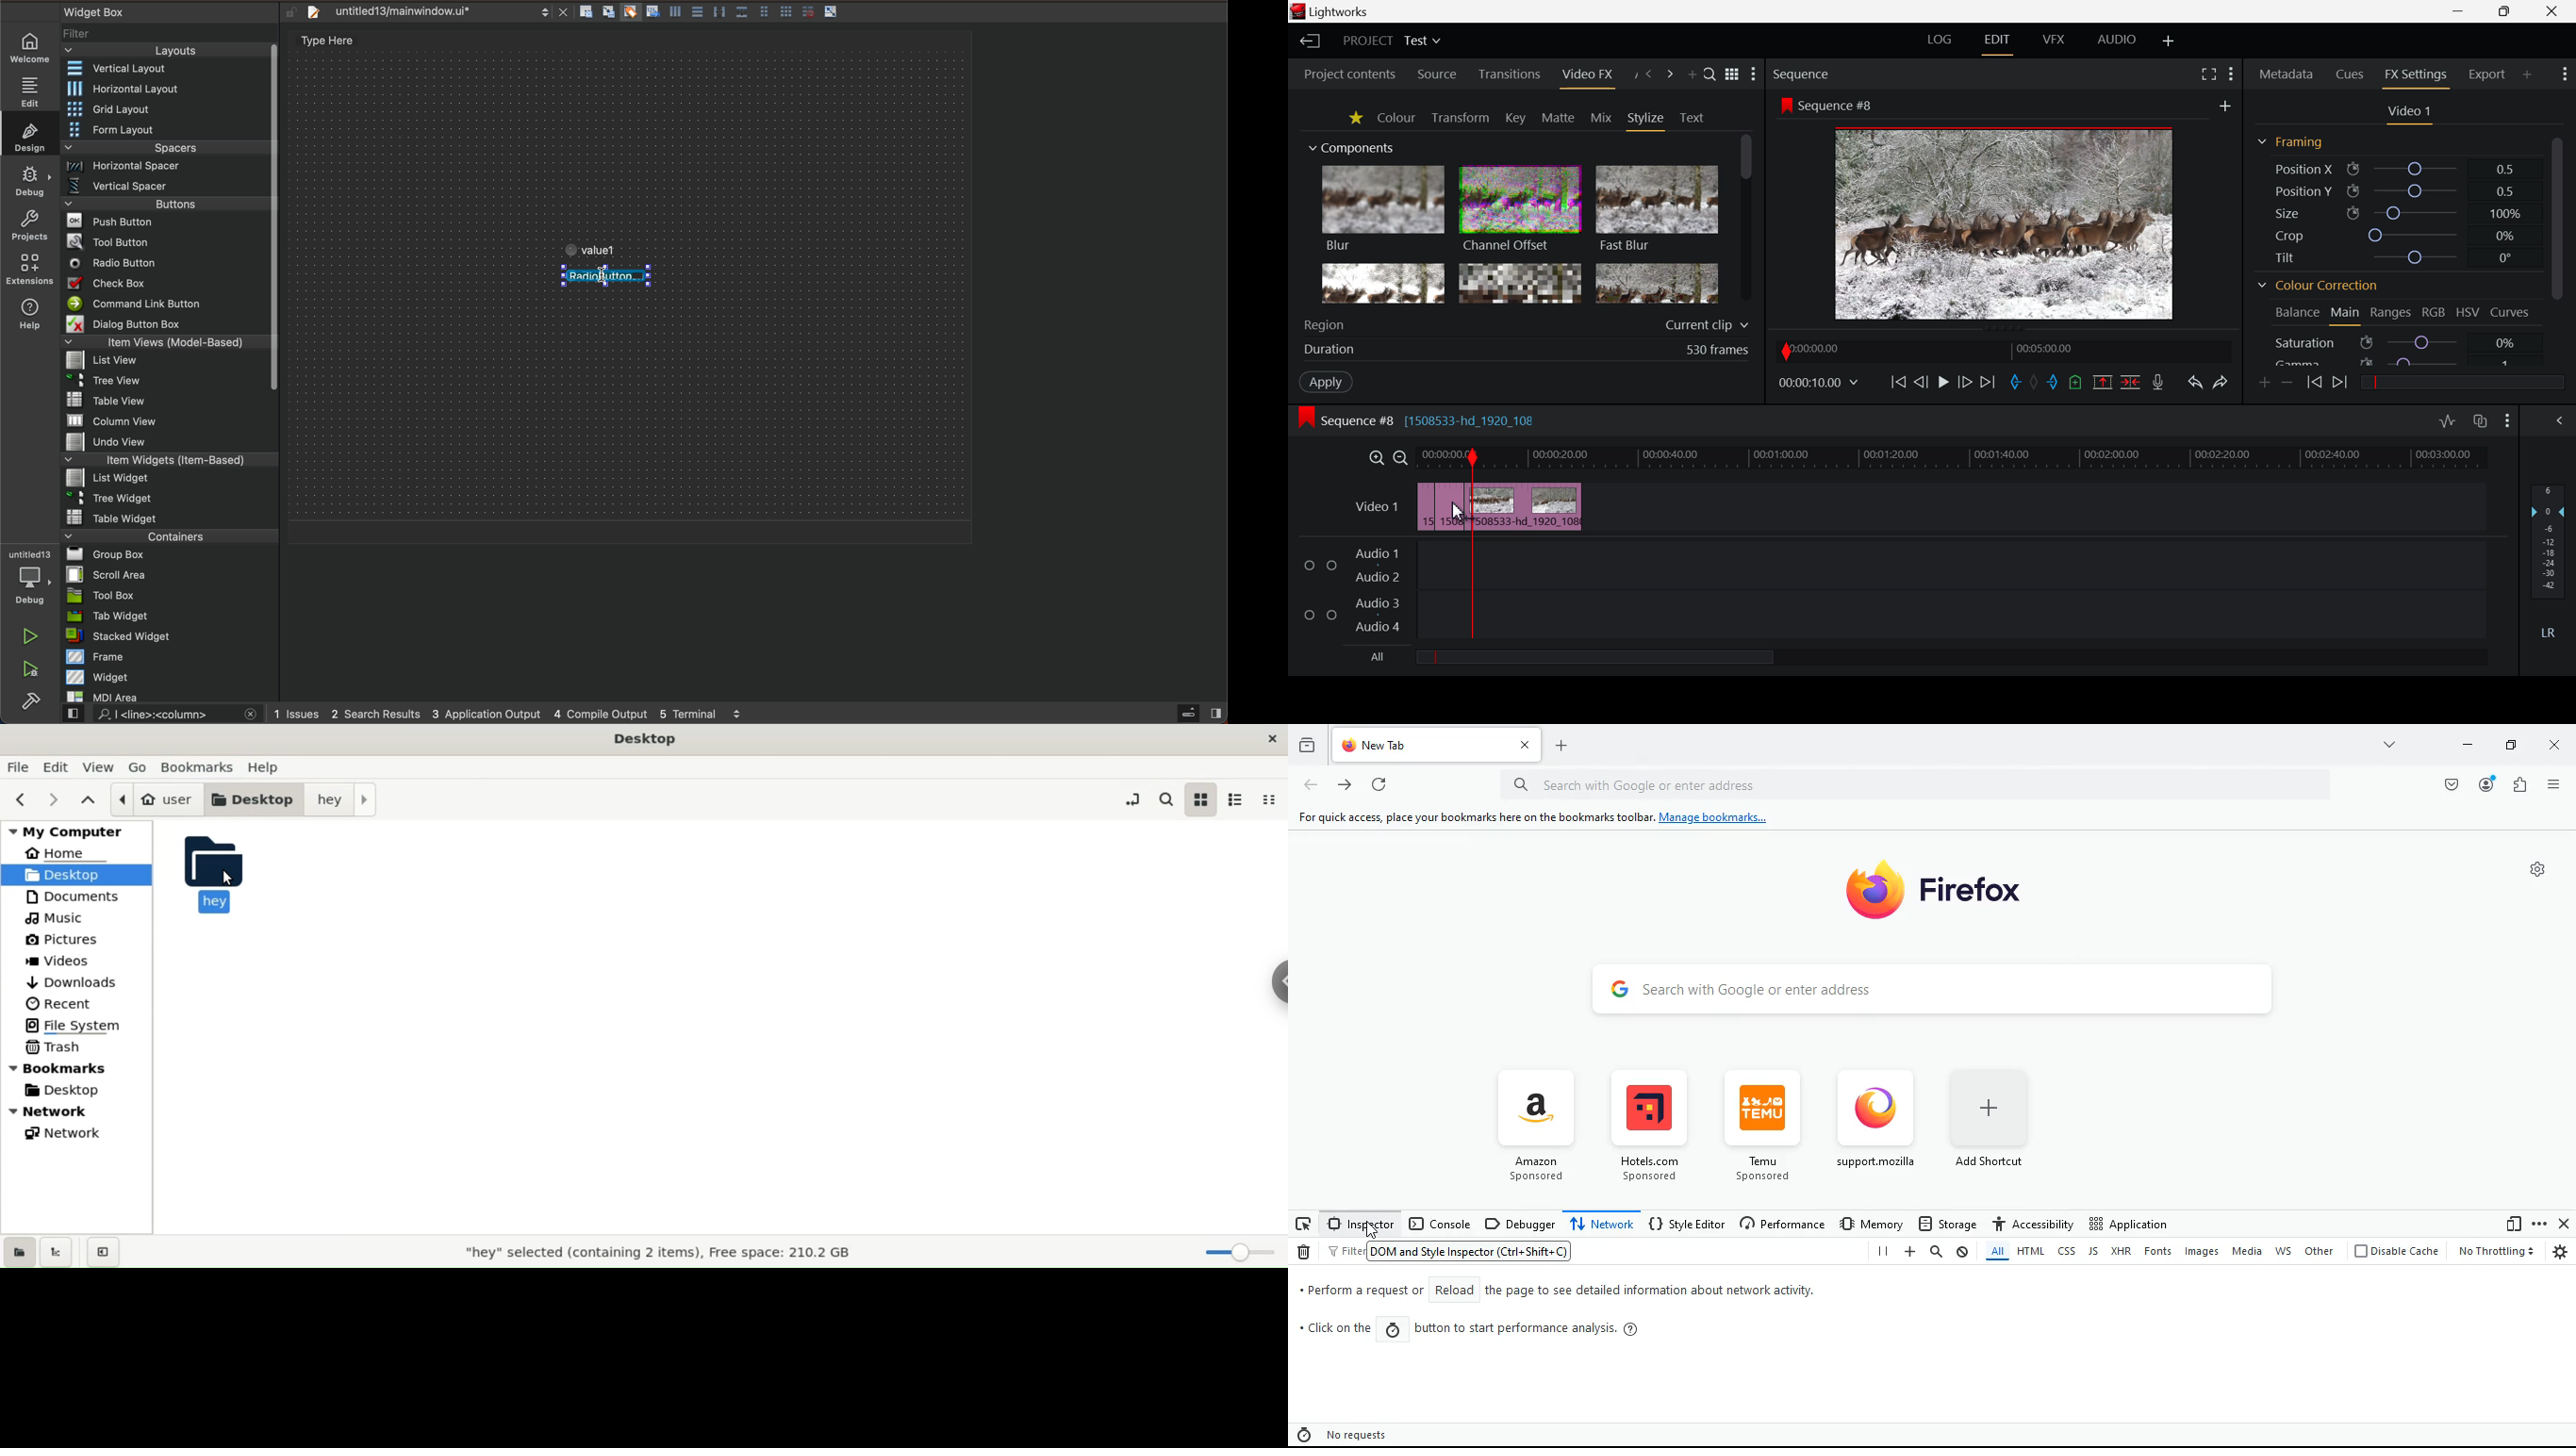 The width and height of the screenshot is (2576, 1456). What do you see at coordinates (35, 48) in the screenshot?
I see `home` at bounding box center [35, 48].